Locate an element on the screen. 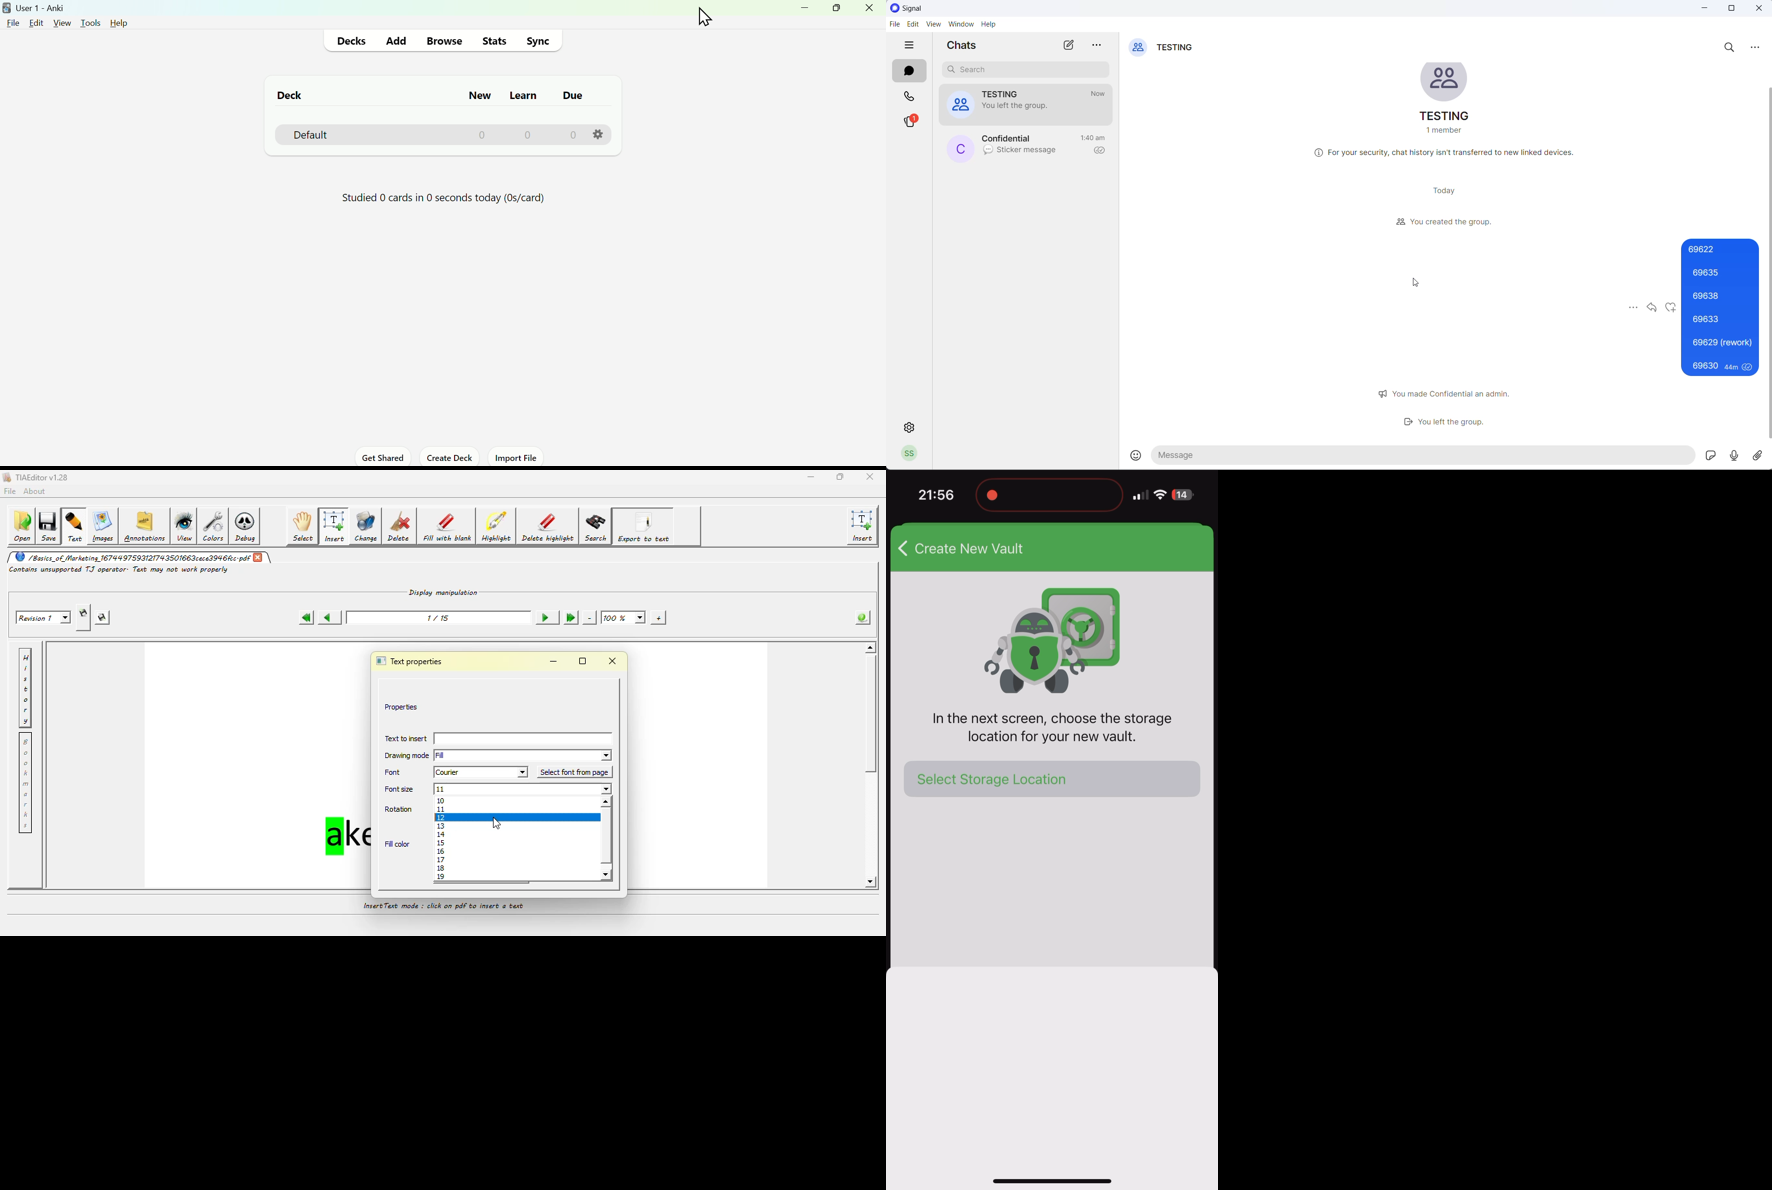  profile is located at coordinates (912, 454).